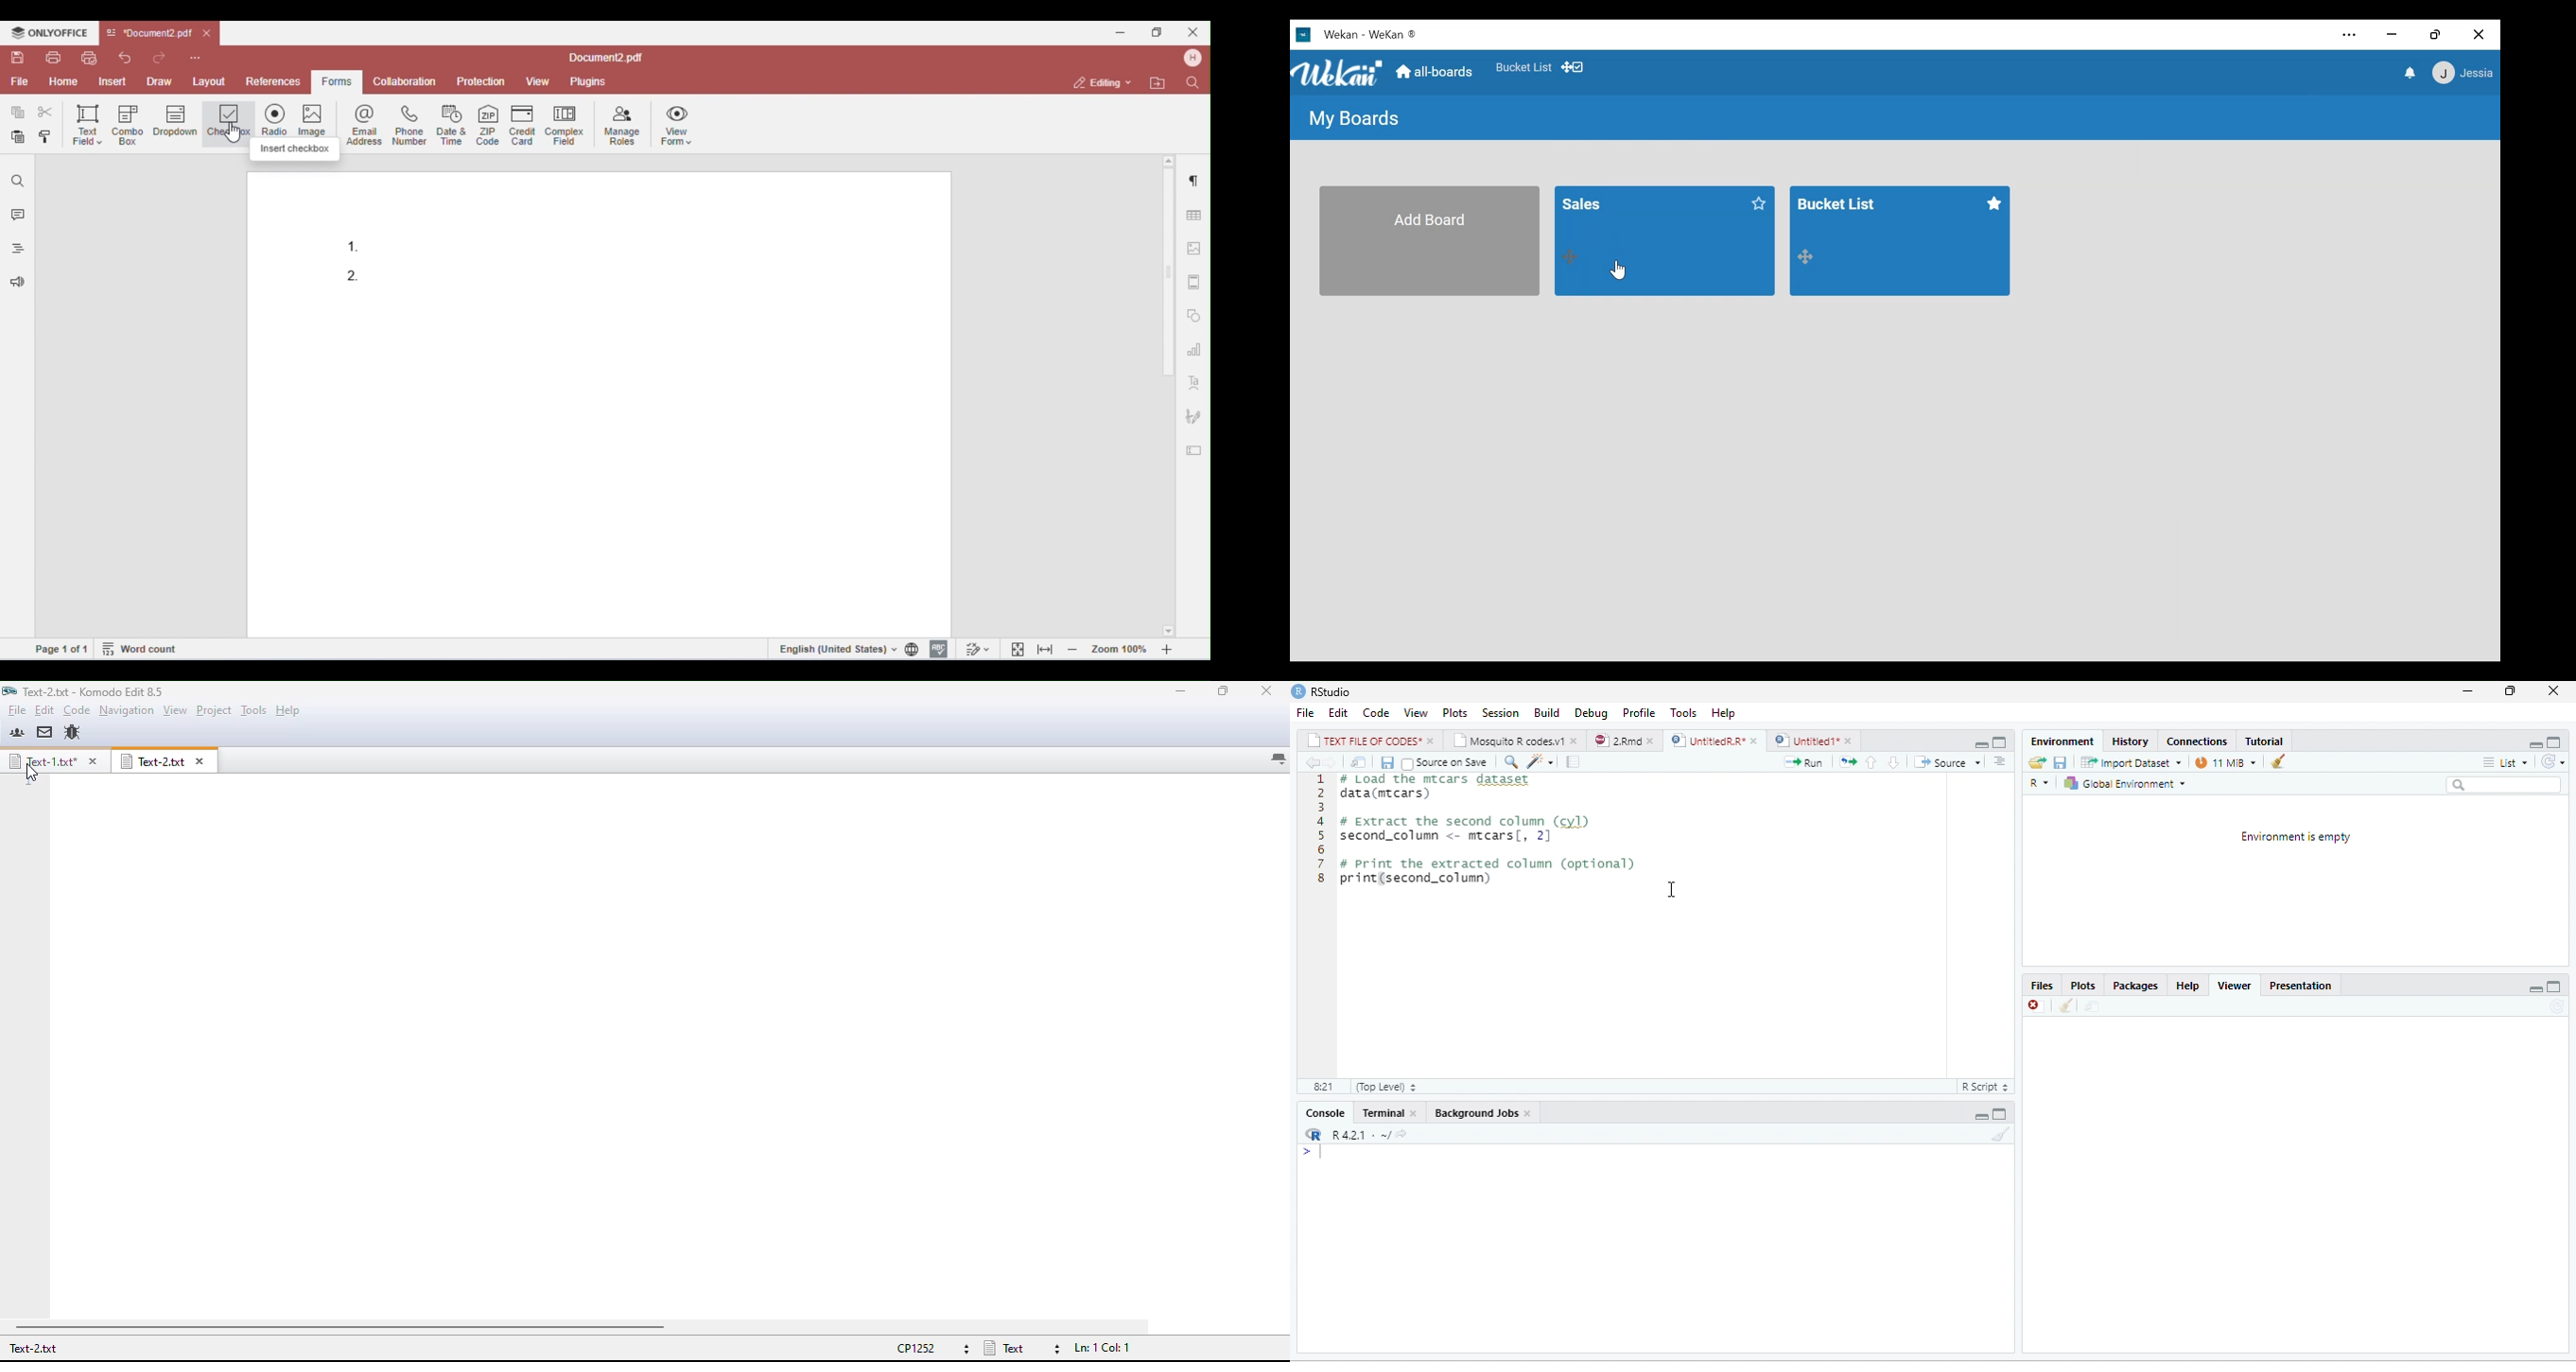 The height and width of the screenshot is (1372, 2576). I want to click on board title, so click(1841, 206).